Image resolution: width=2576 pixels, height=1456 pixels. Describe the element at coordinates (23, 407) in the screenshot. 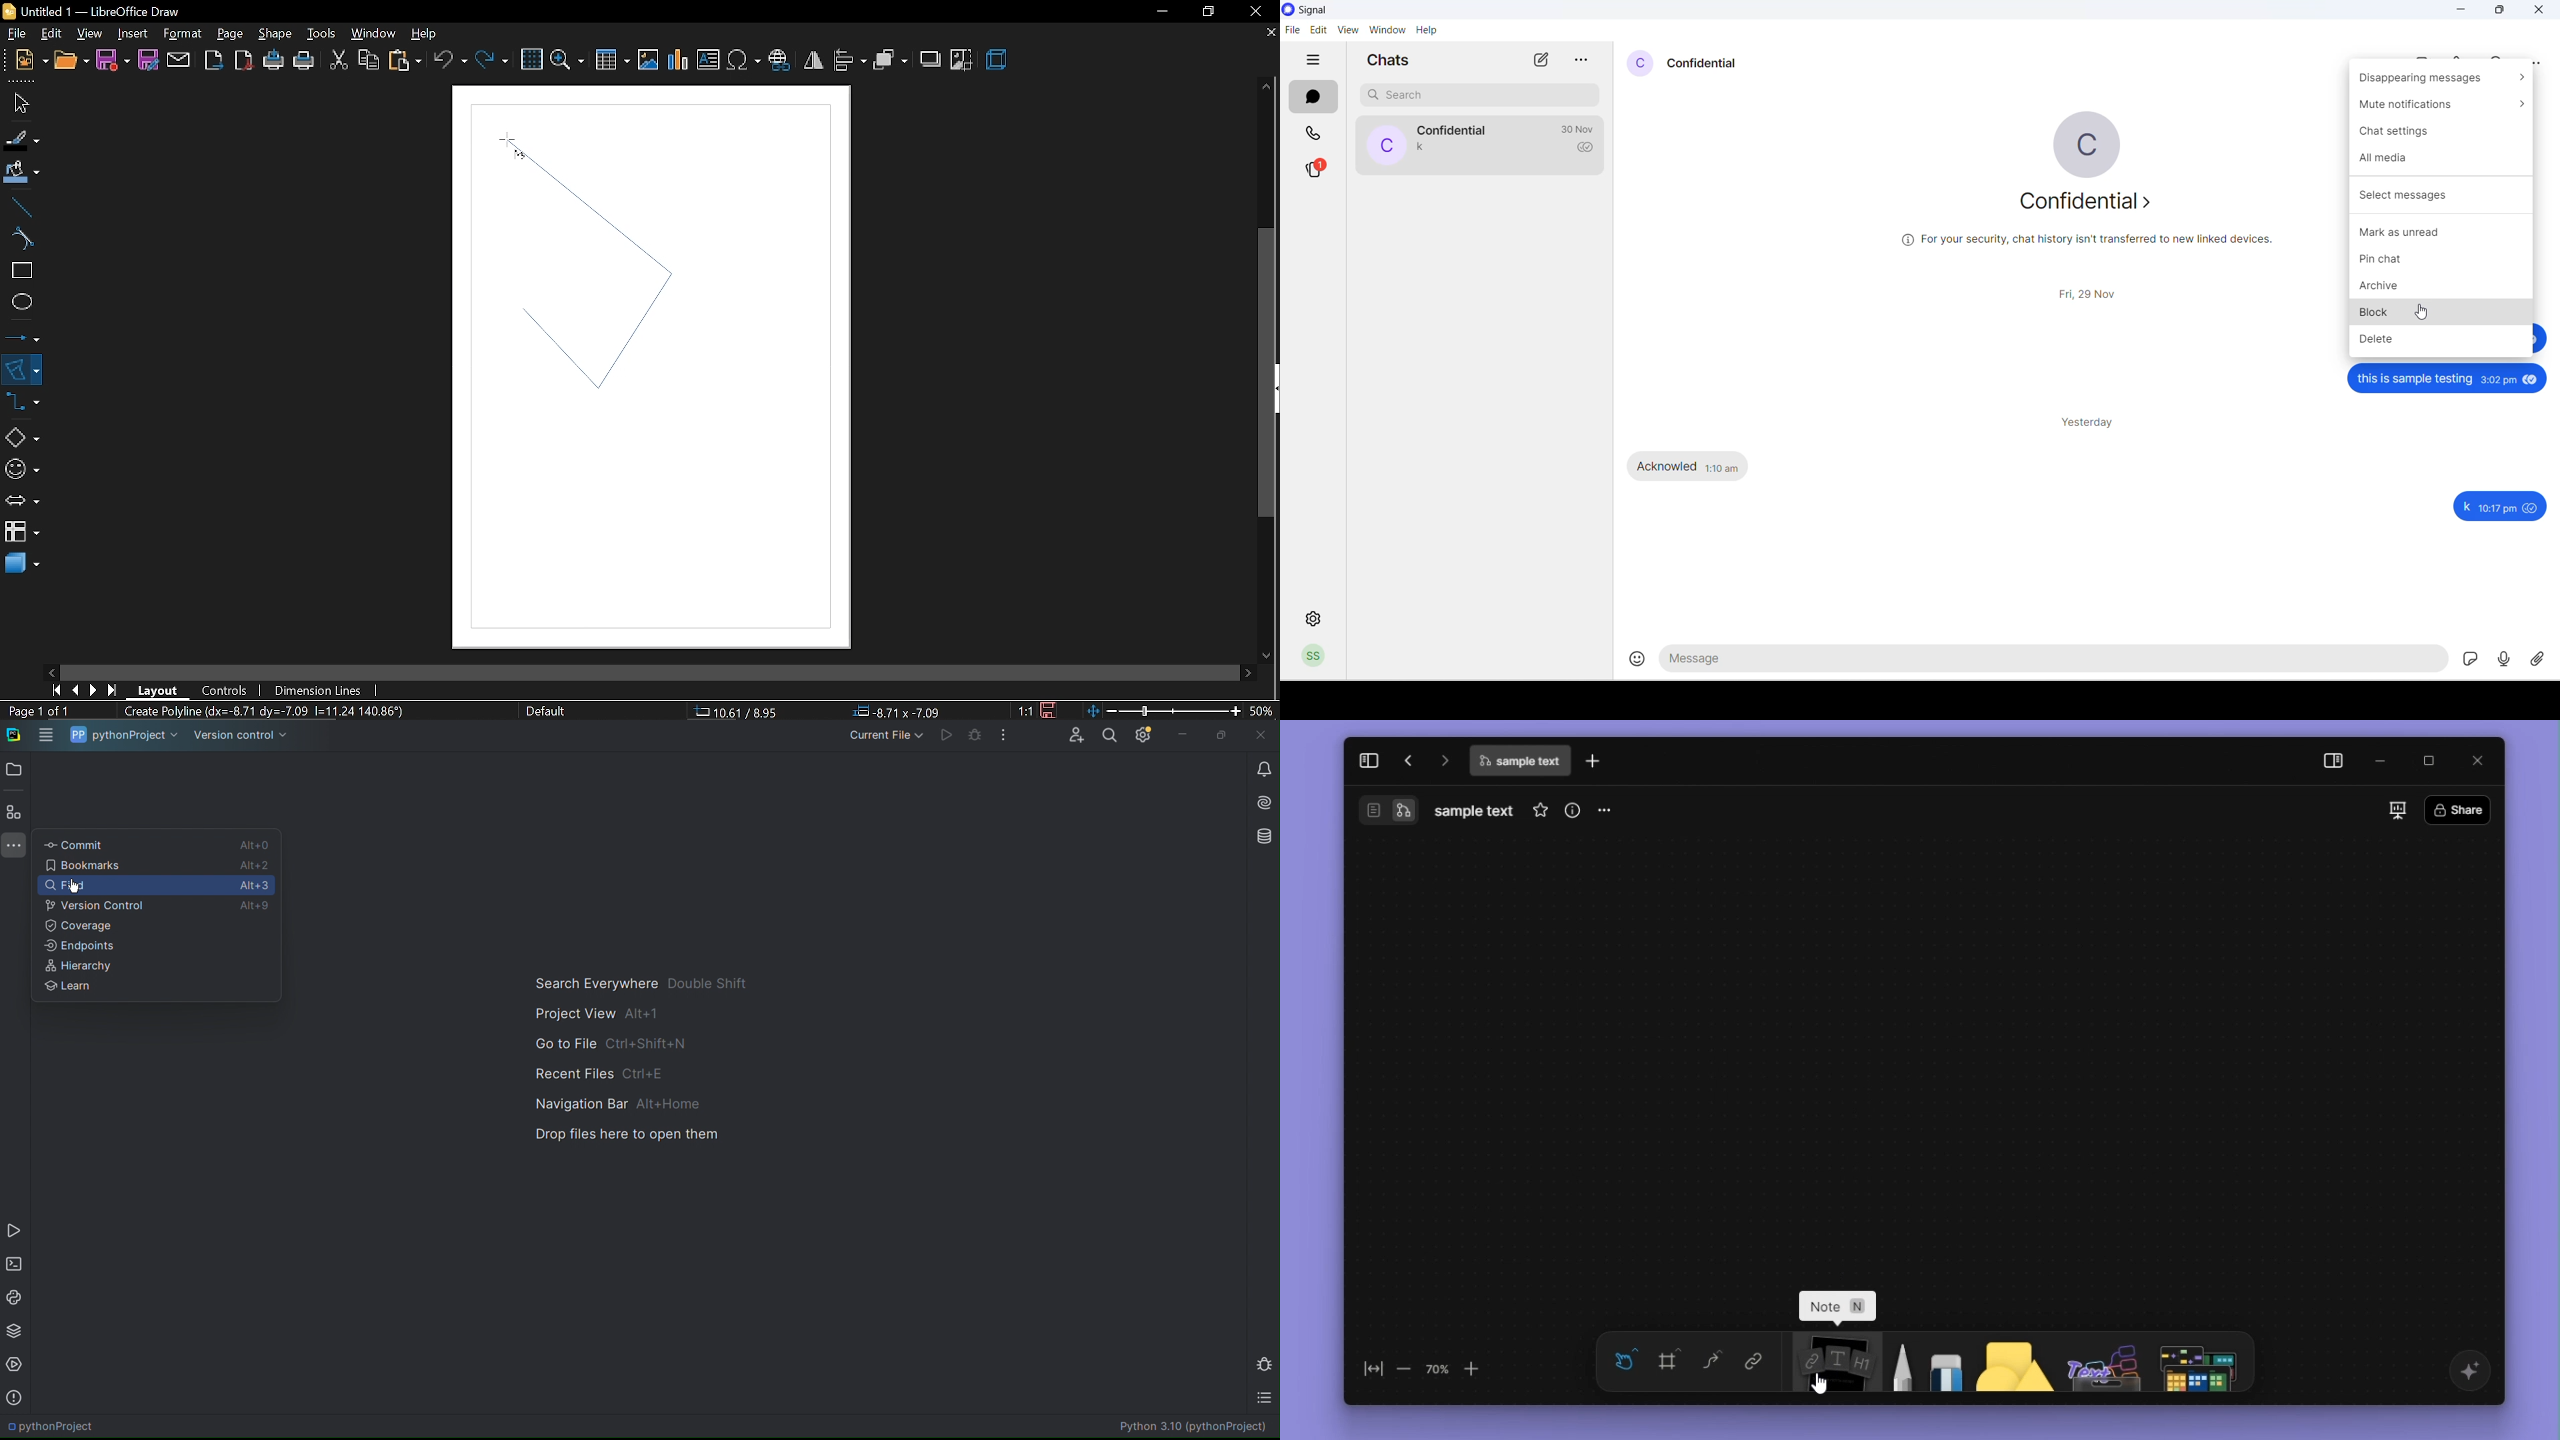

I see `connectors` at that location.